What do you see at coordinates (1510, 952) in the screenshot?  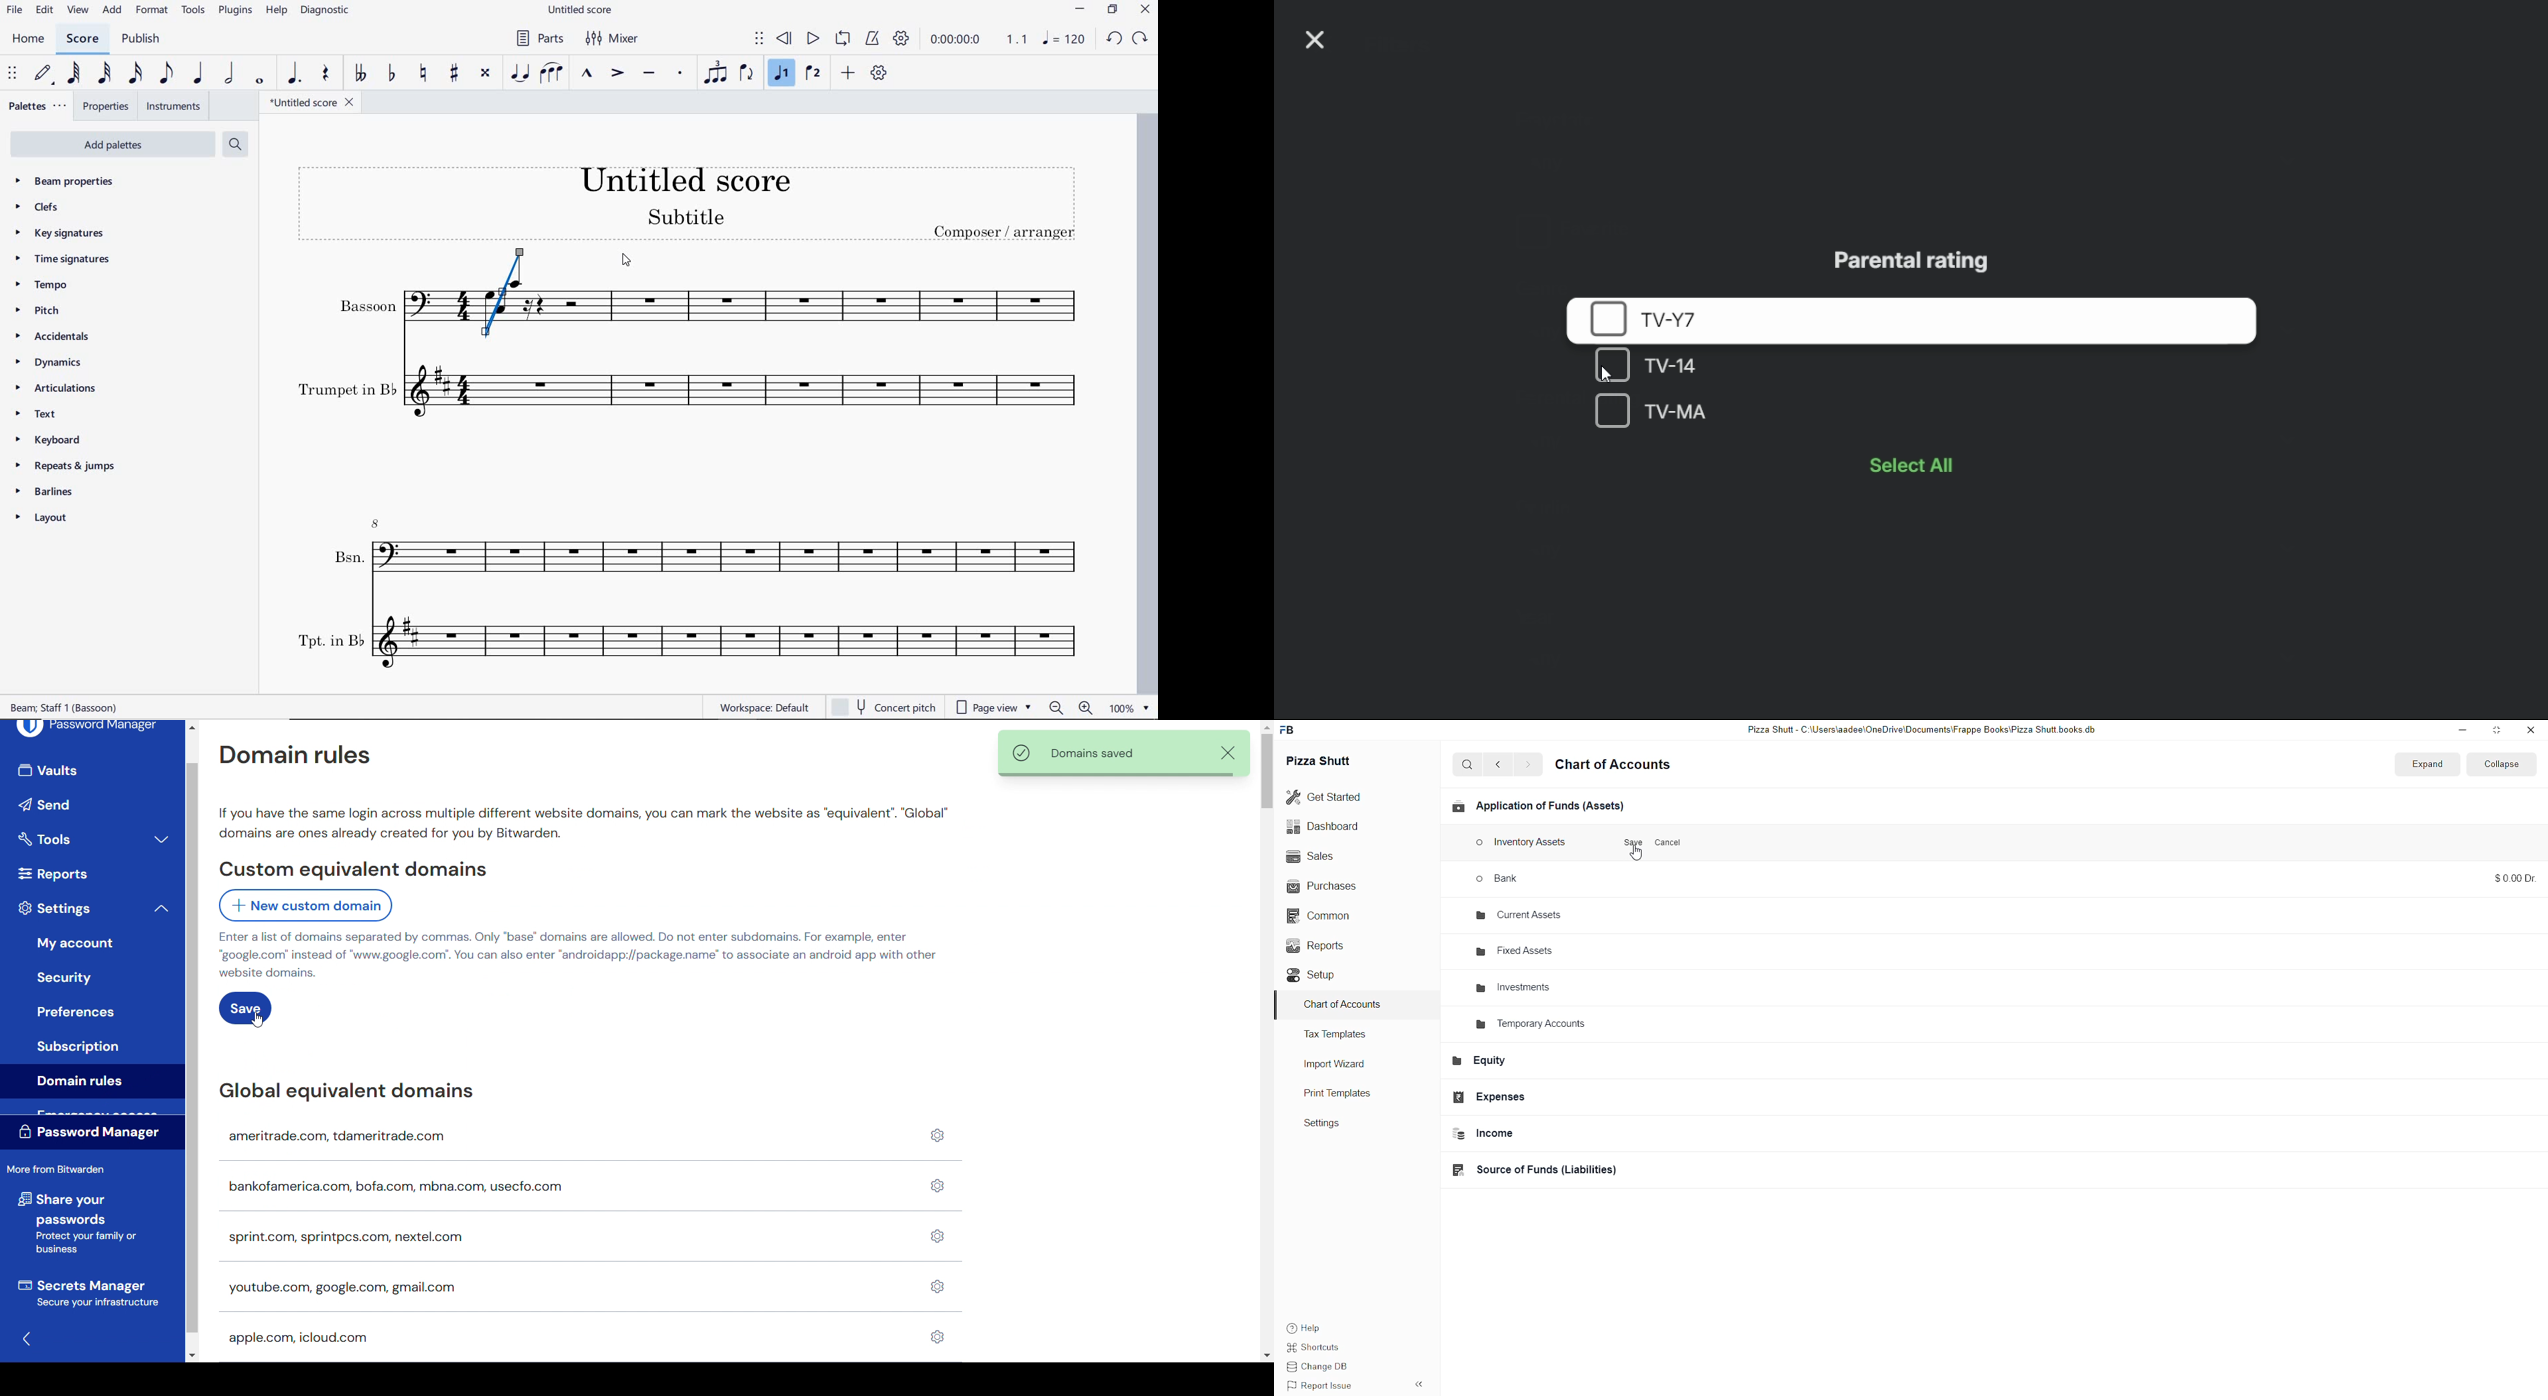 I see `fixed assets` at bounding box center [1510, 952].